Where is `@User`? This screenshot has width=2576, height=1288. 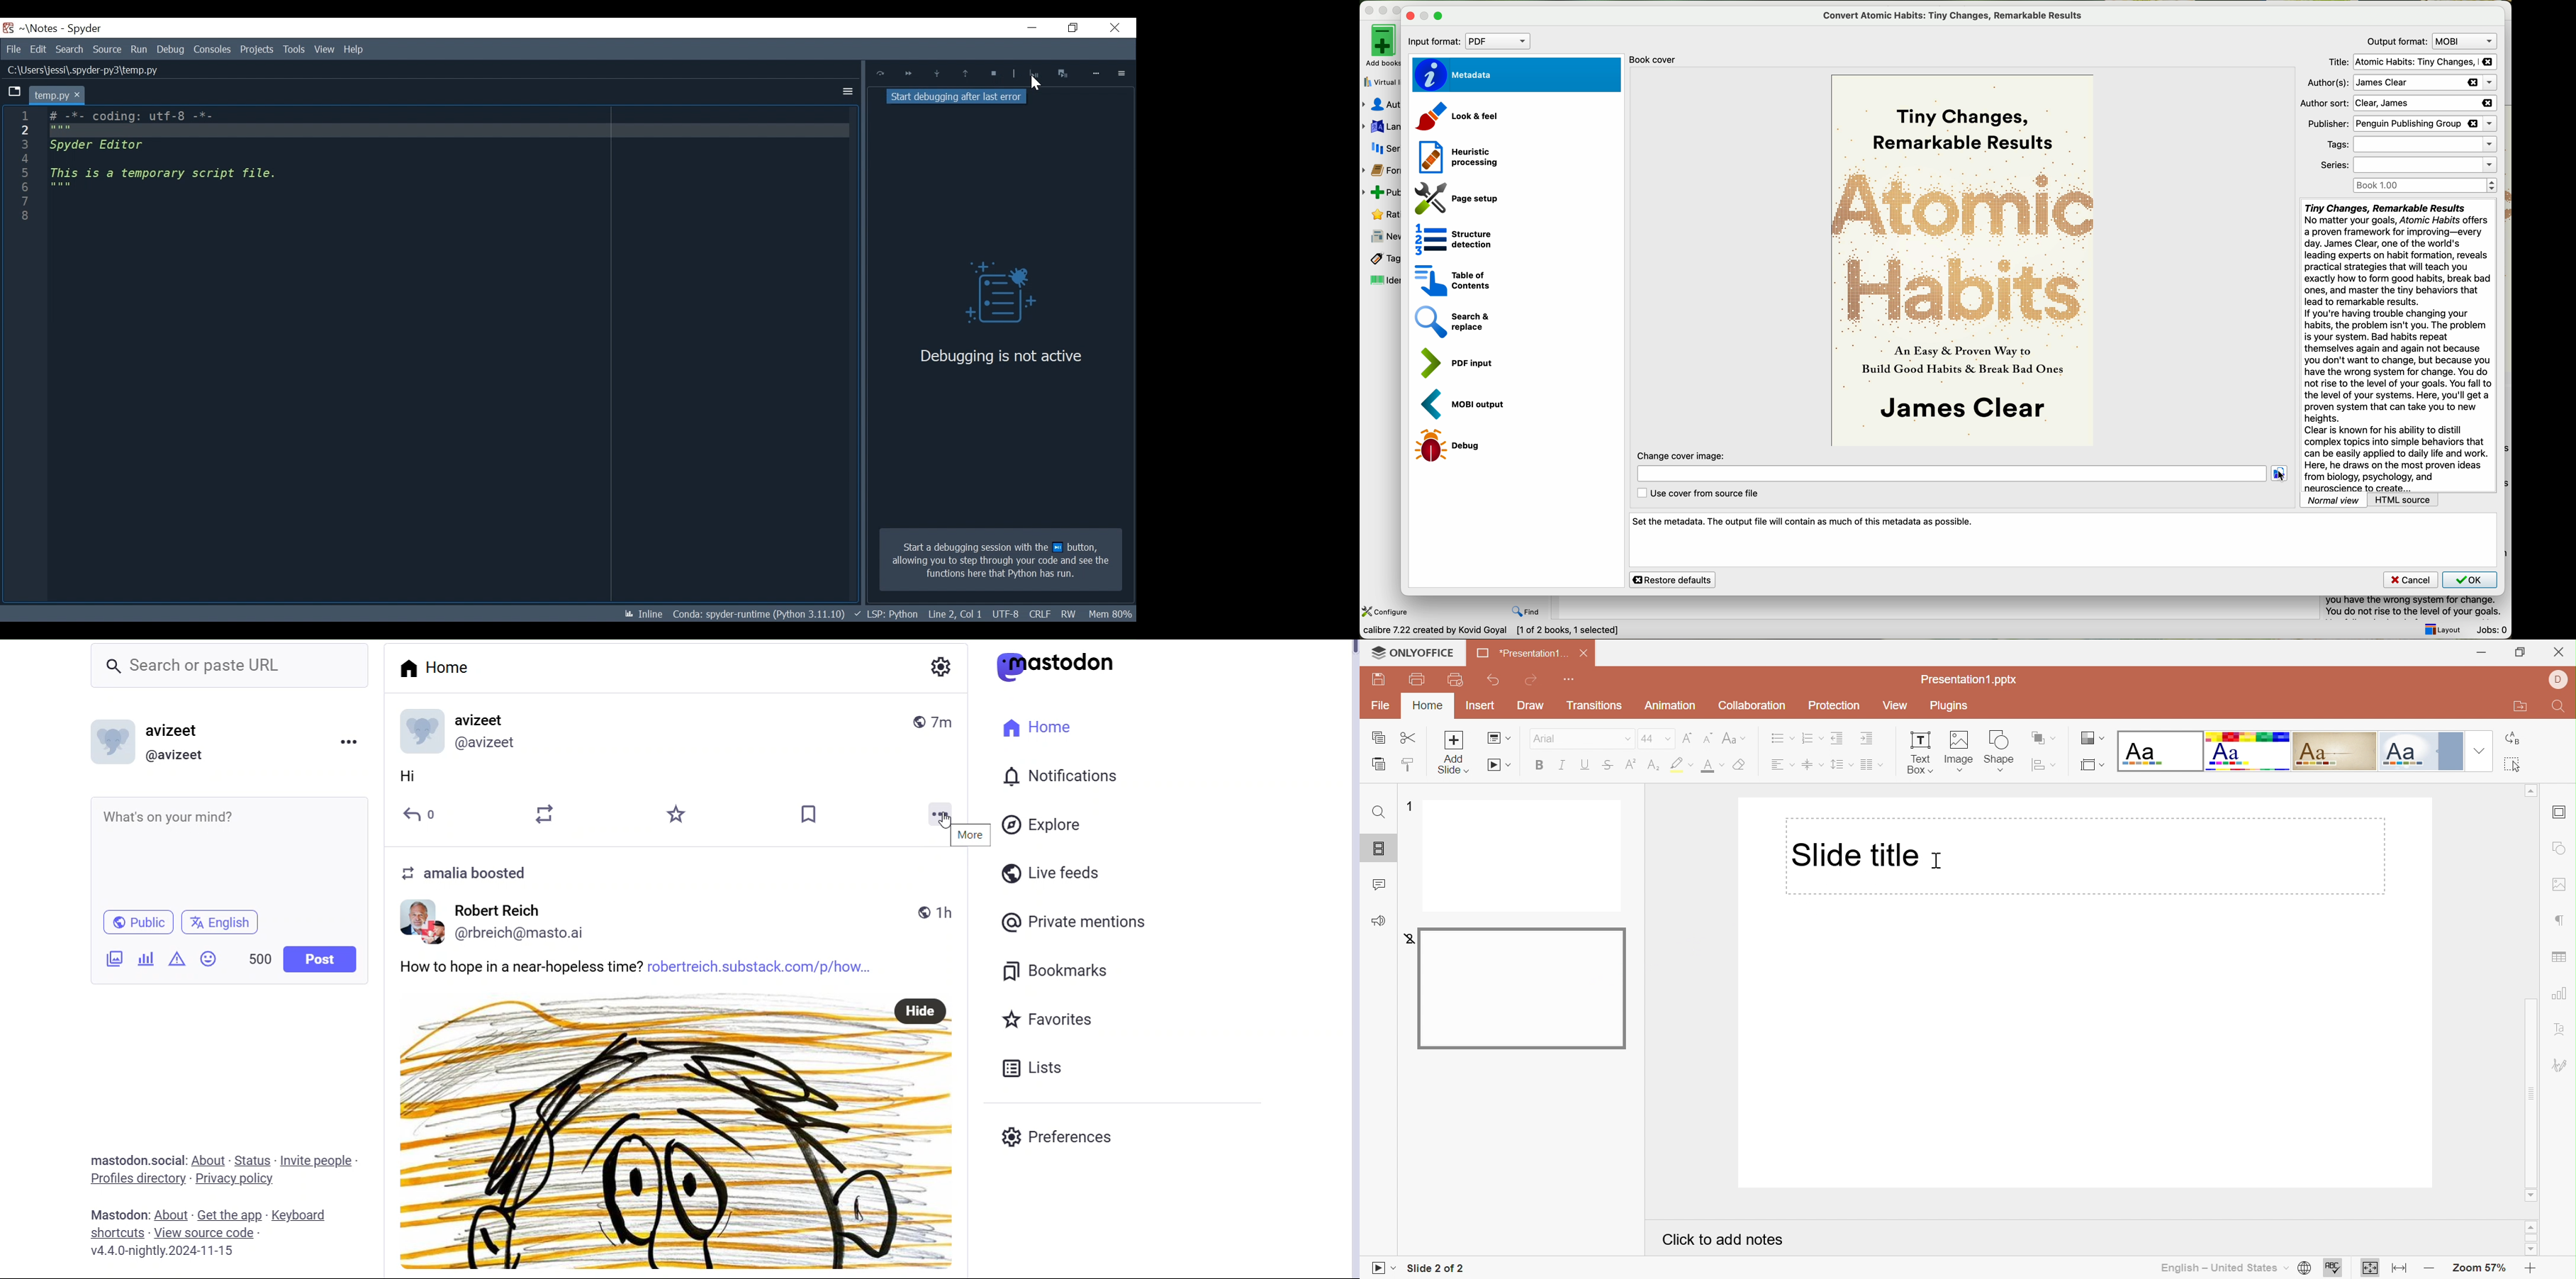
@User is located at coordinates (182, 756).